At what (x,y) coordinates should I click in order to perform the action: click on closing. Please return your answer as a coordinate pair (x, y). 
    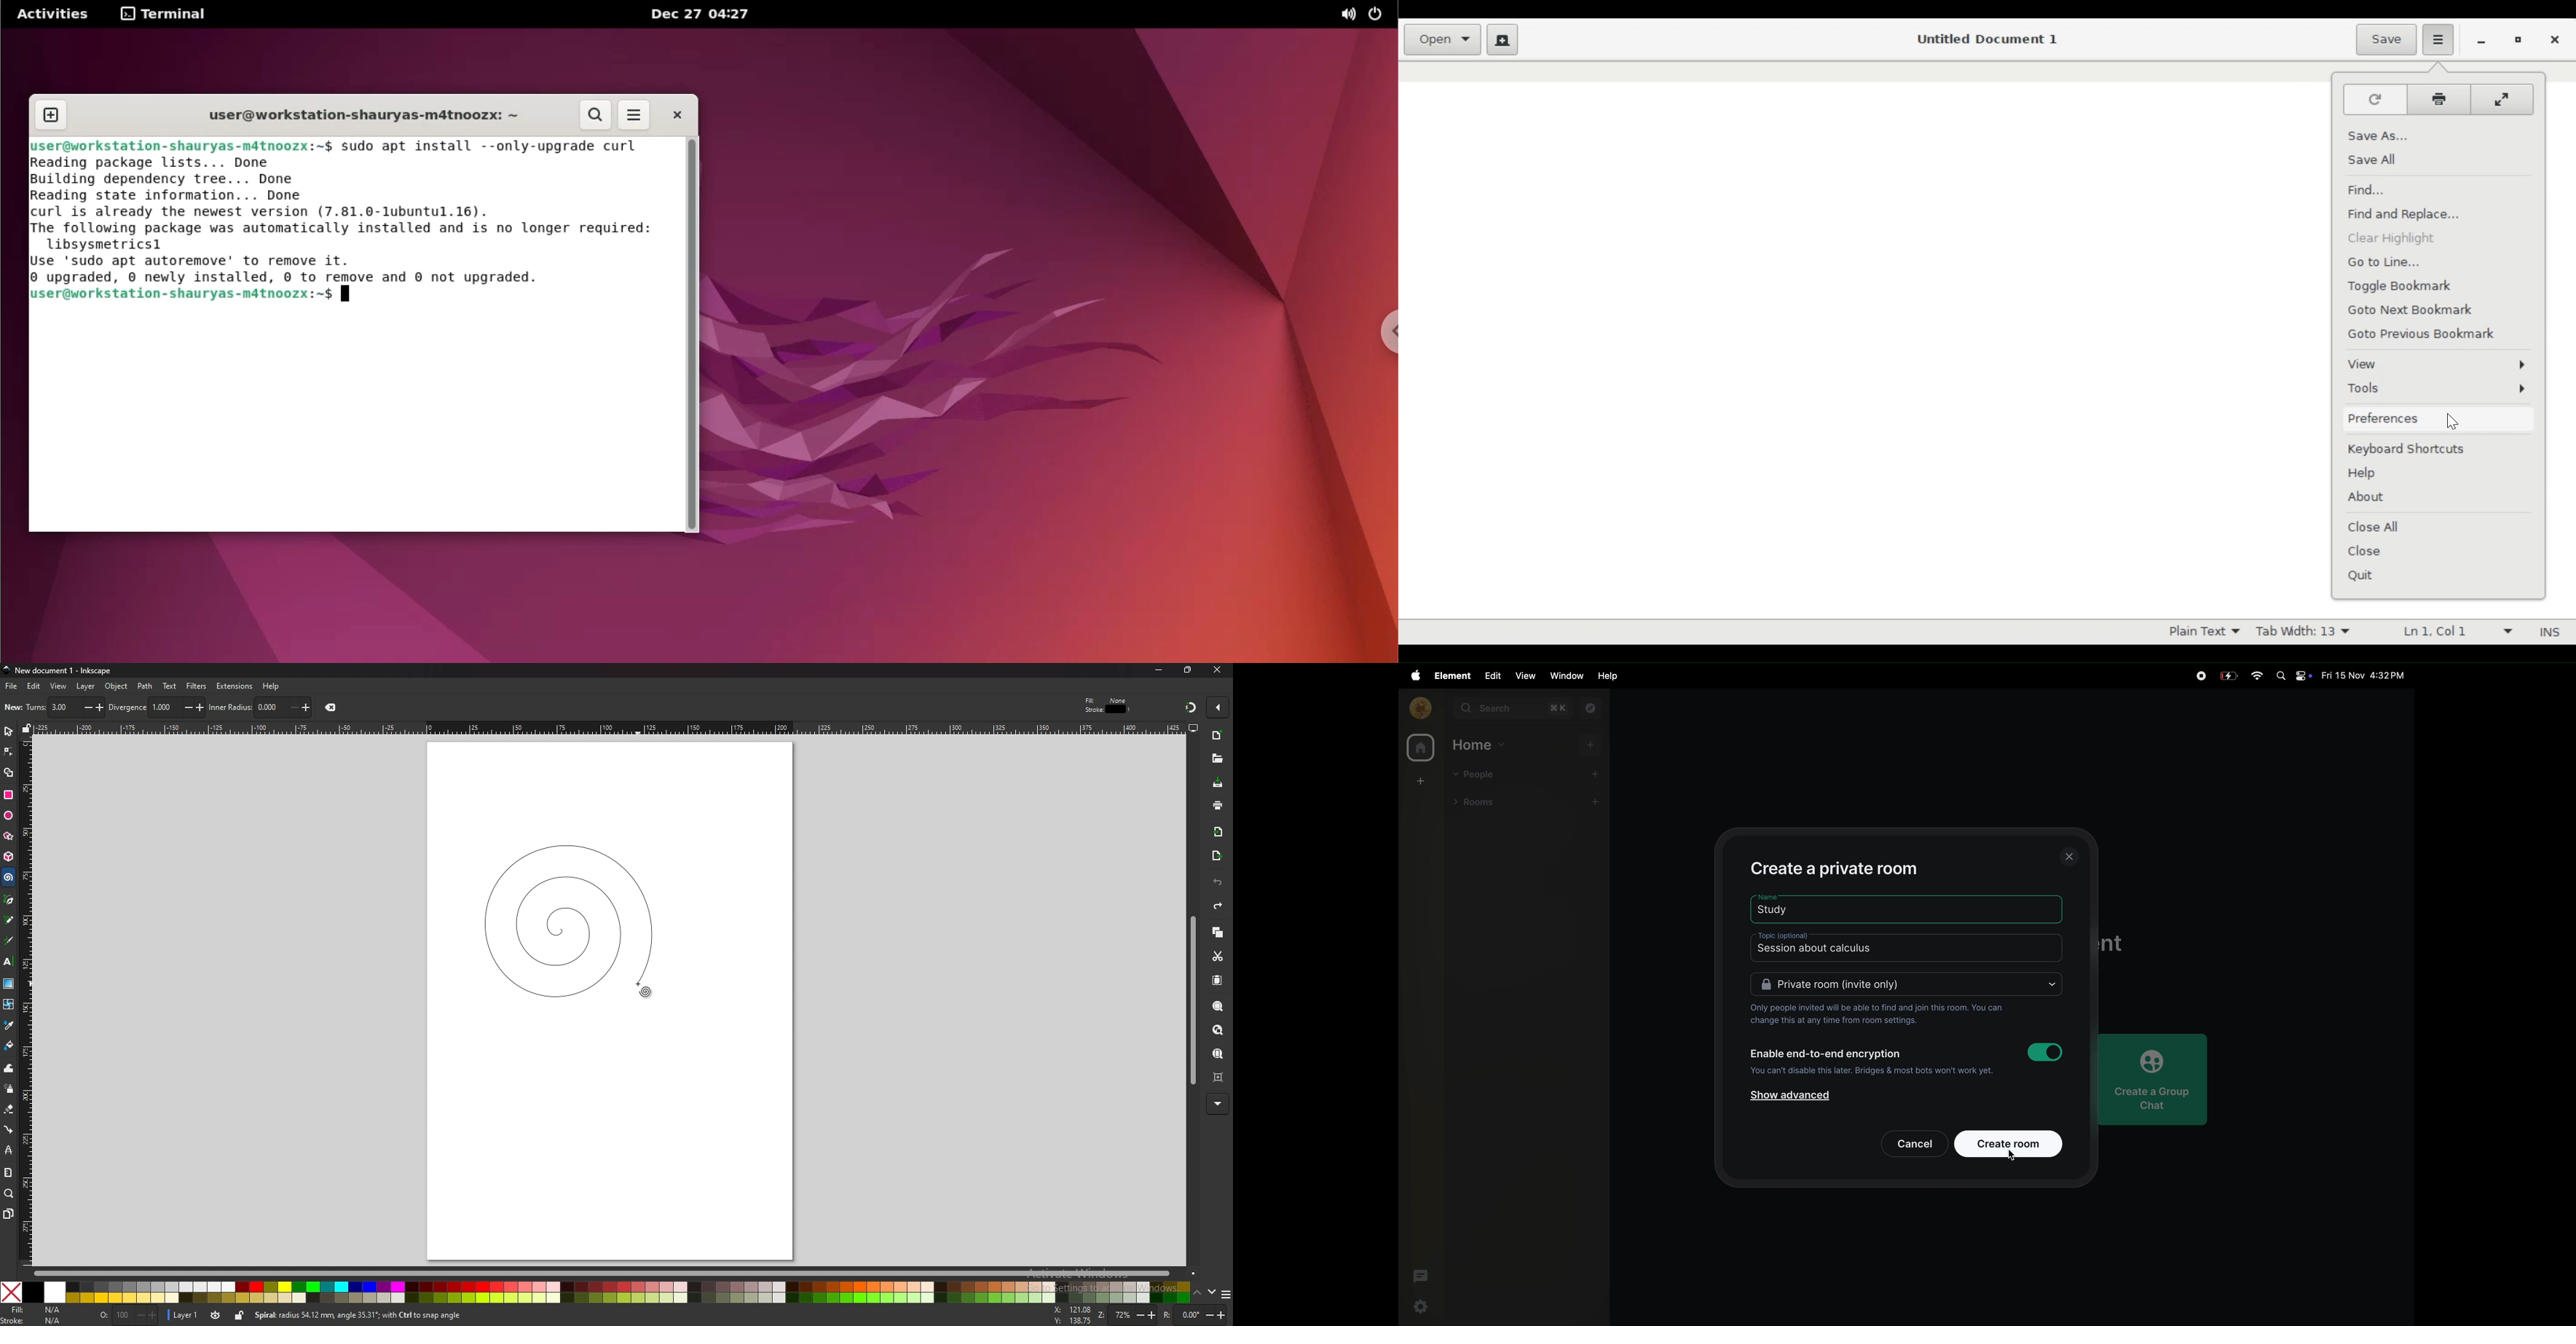
    Looking at the image, I should click on (2072, 856).